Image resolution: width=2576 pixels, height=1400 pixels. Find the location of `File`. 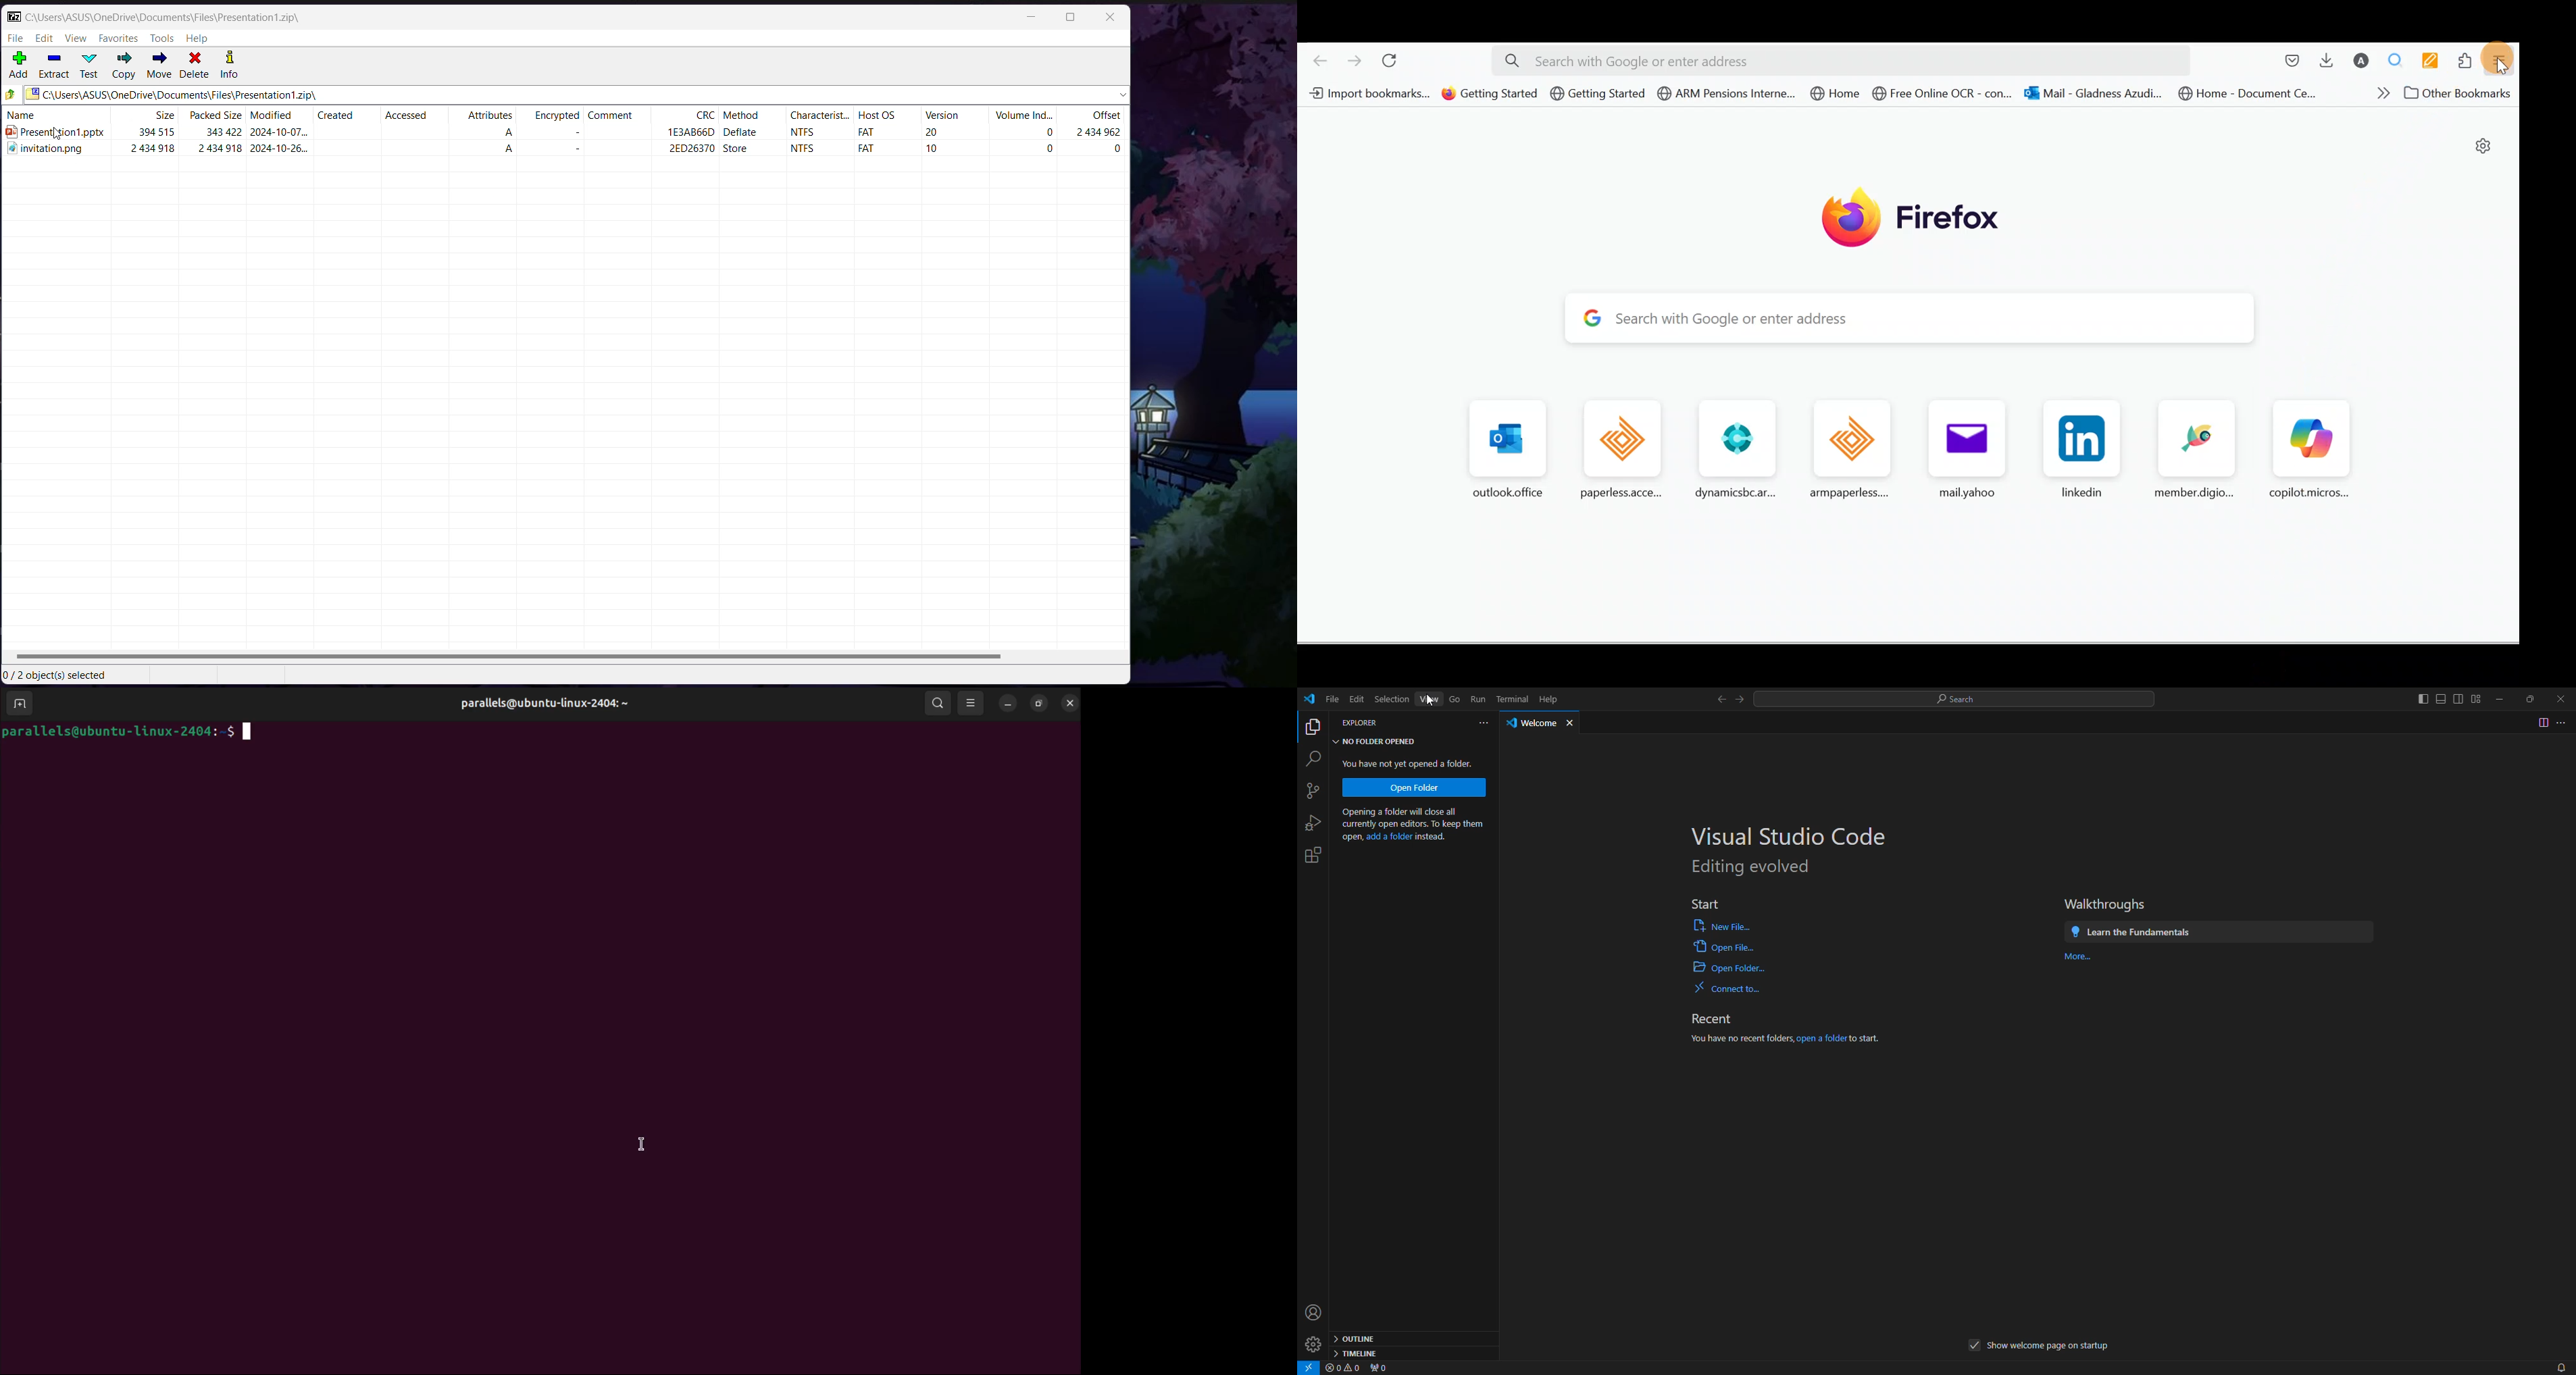

File is located at coordinates (15, 39).